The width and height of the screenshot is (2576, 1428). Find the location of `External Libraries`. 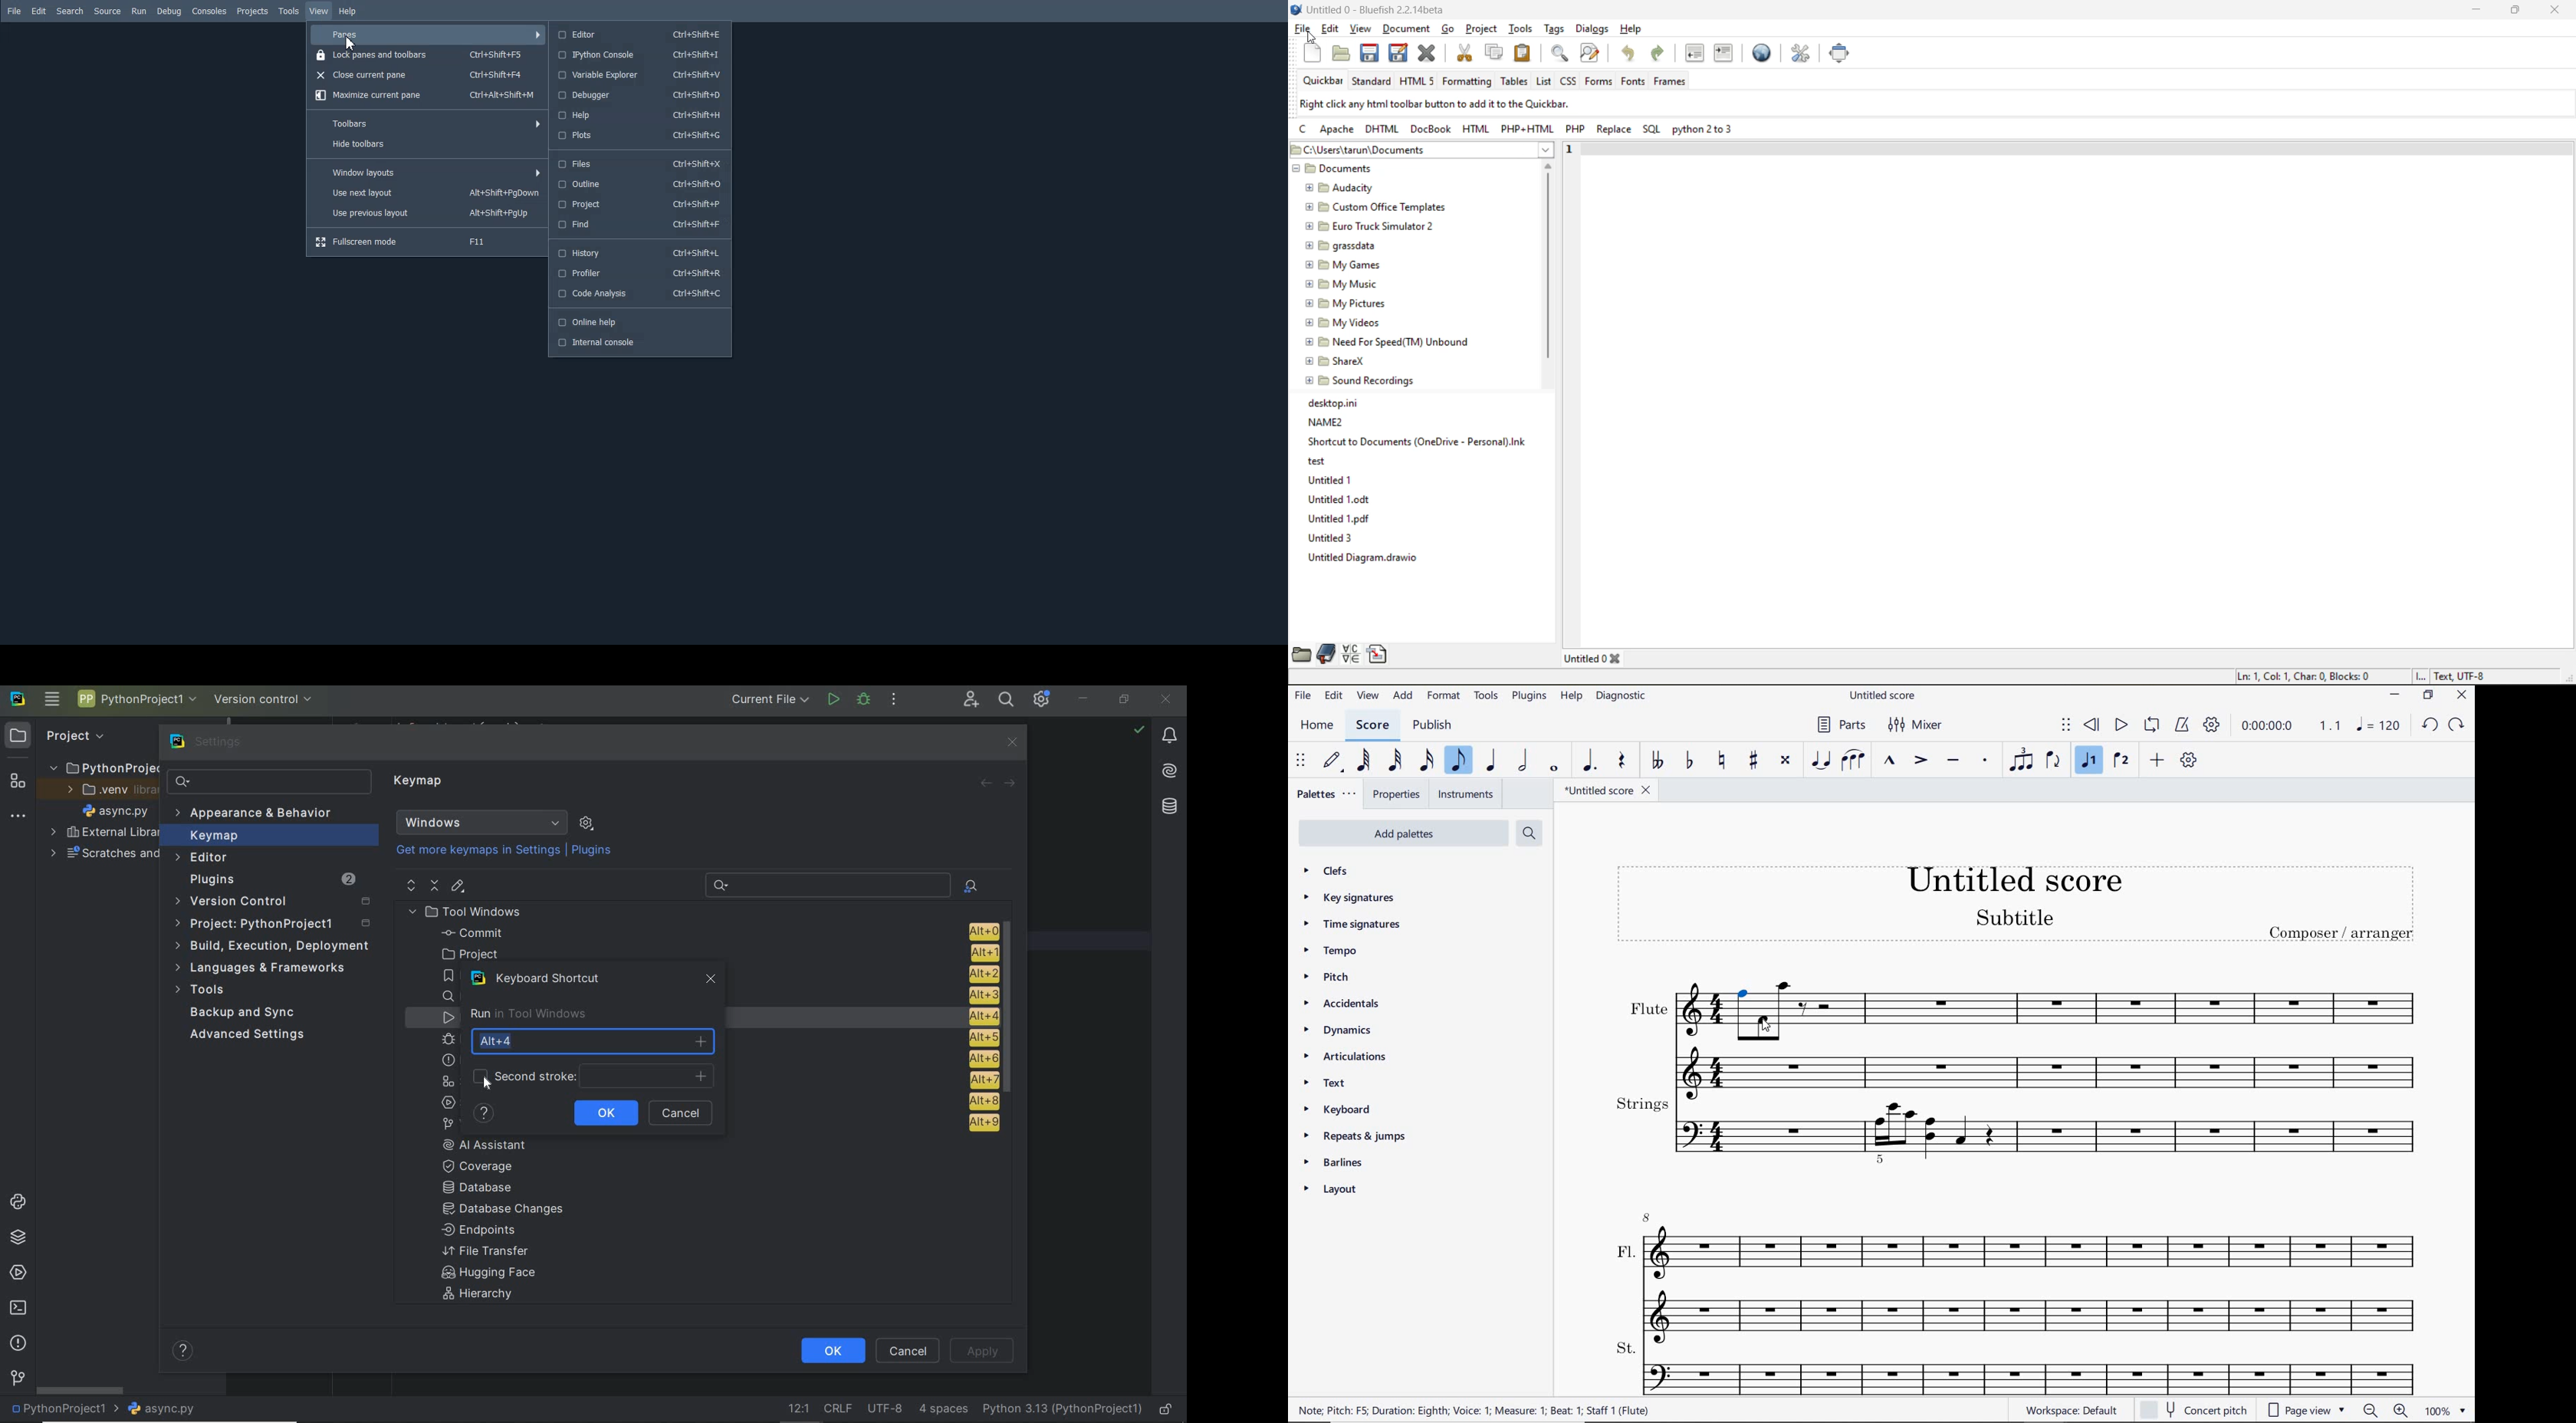

External Libraries is located at coordinates (101, 833).